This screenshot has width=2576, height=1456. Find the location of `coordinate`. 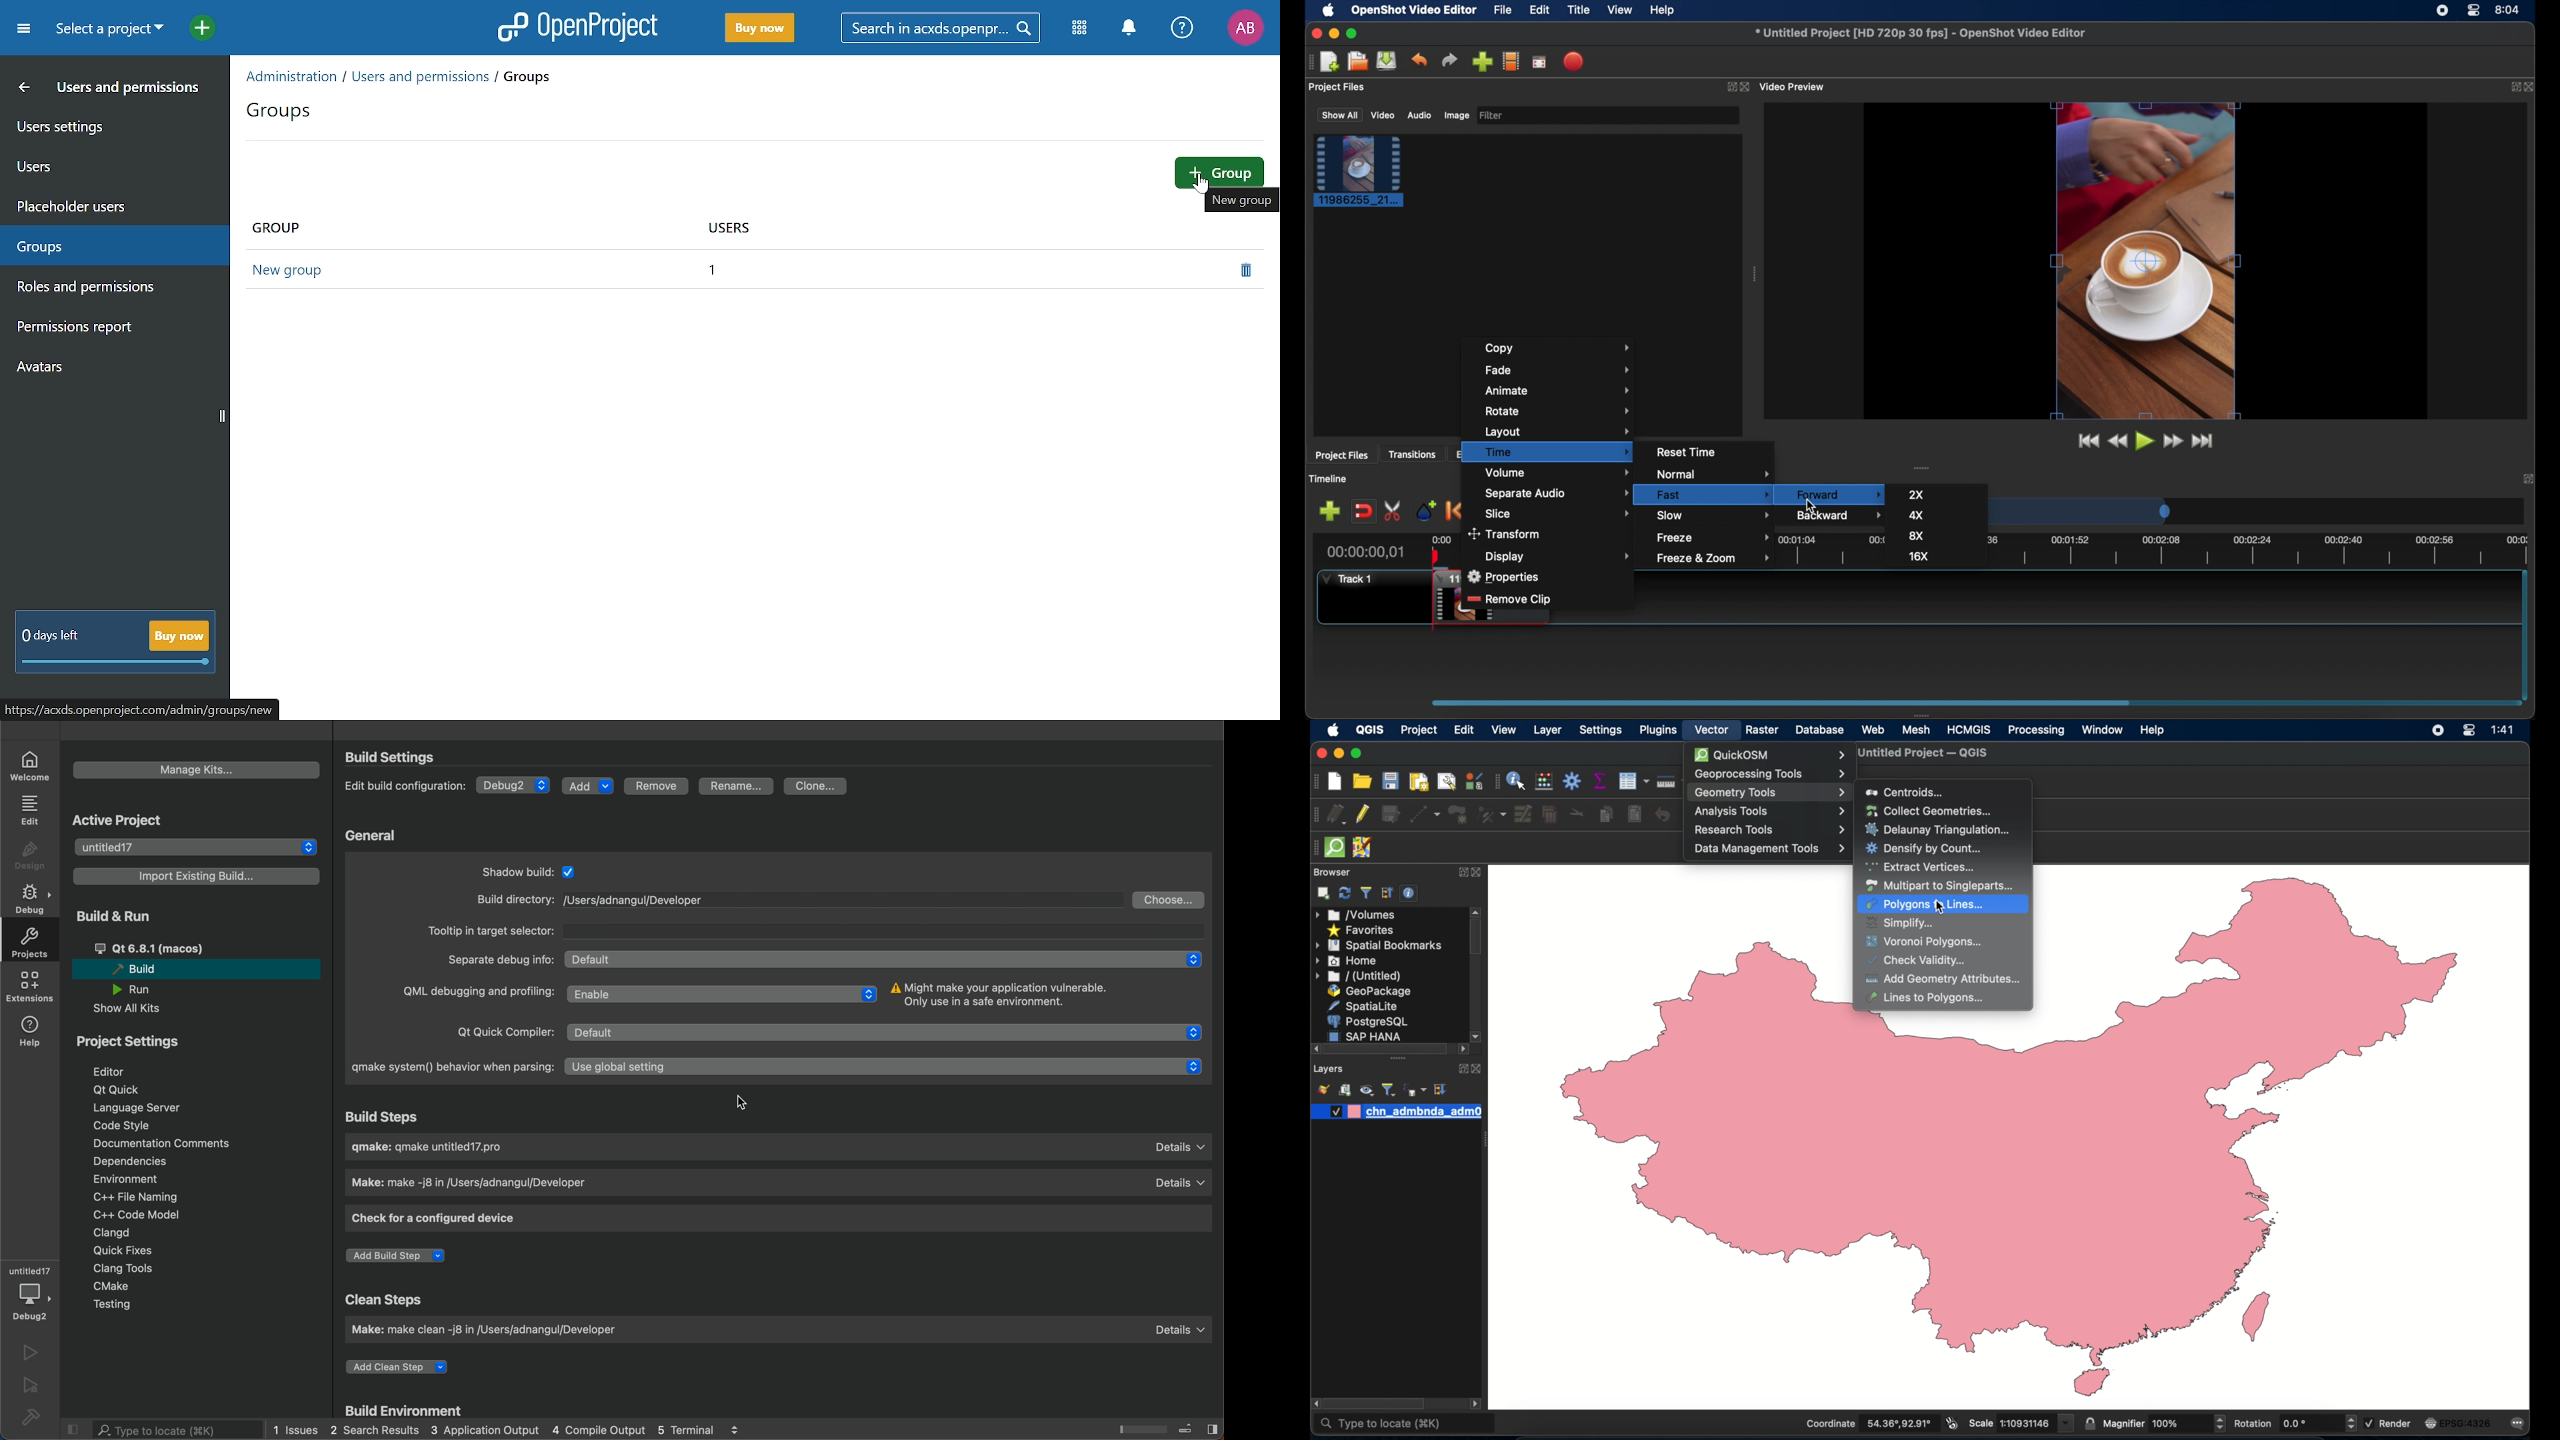

coordinate is located at coordinates (1869, 1423).